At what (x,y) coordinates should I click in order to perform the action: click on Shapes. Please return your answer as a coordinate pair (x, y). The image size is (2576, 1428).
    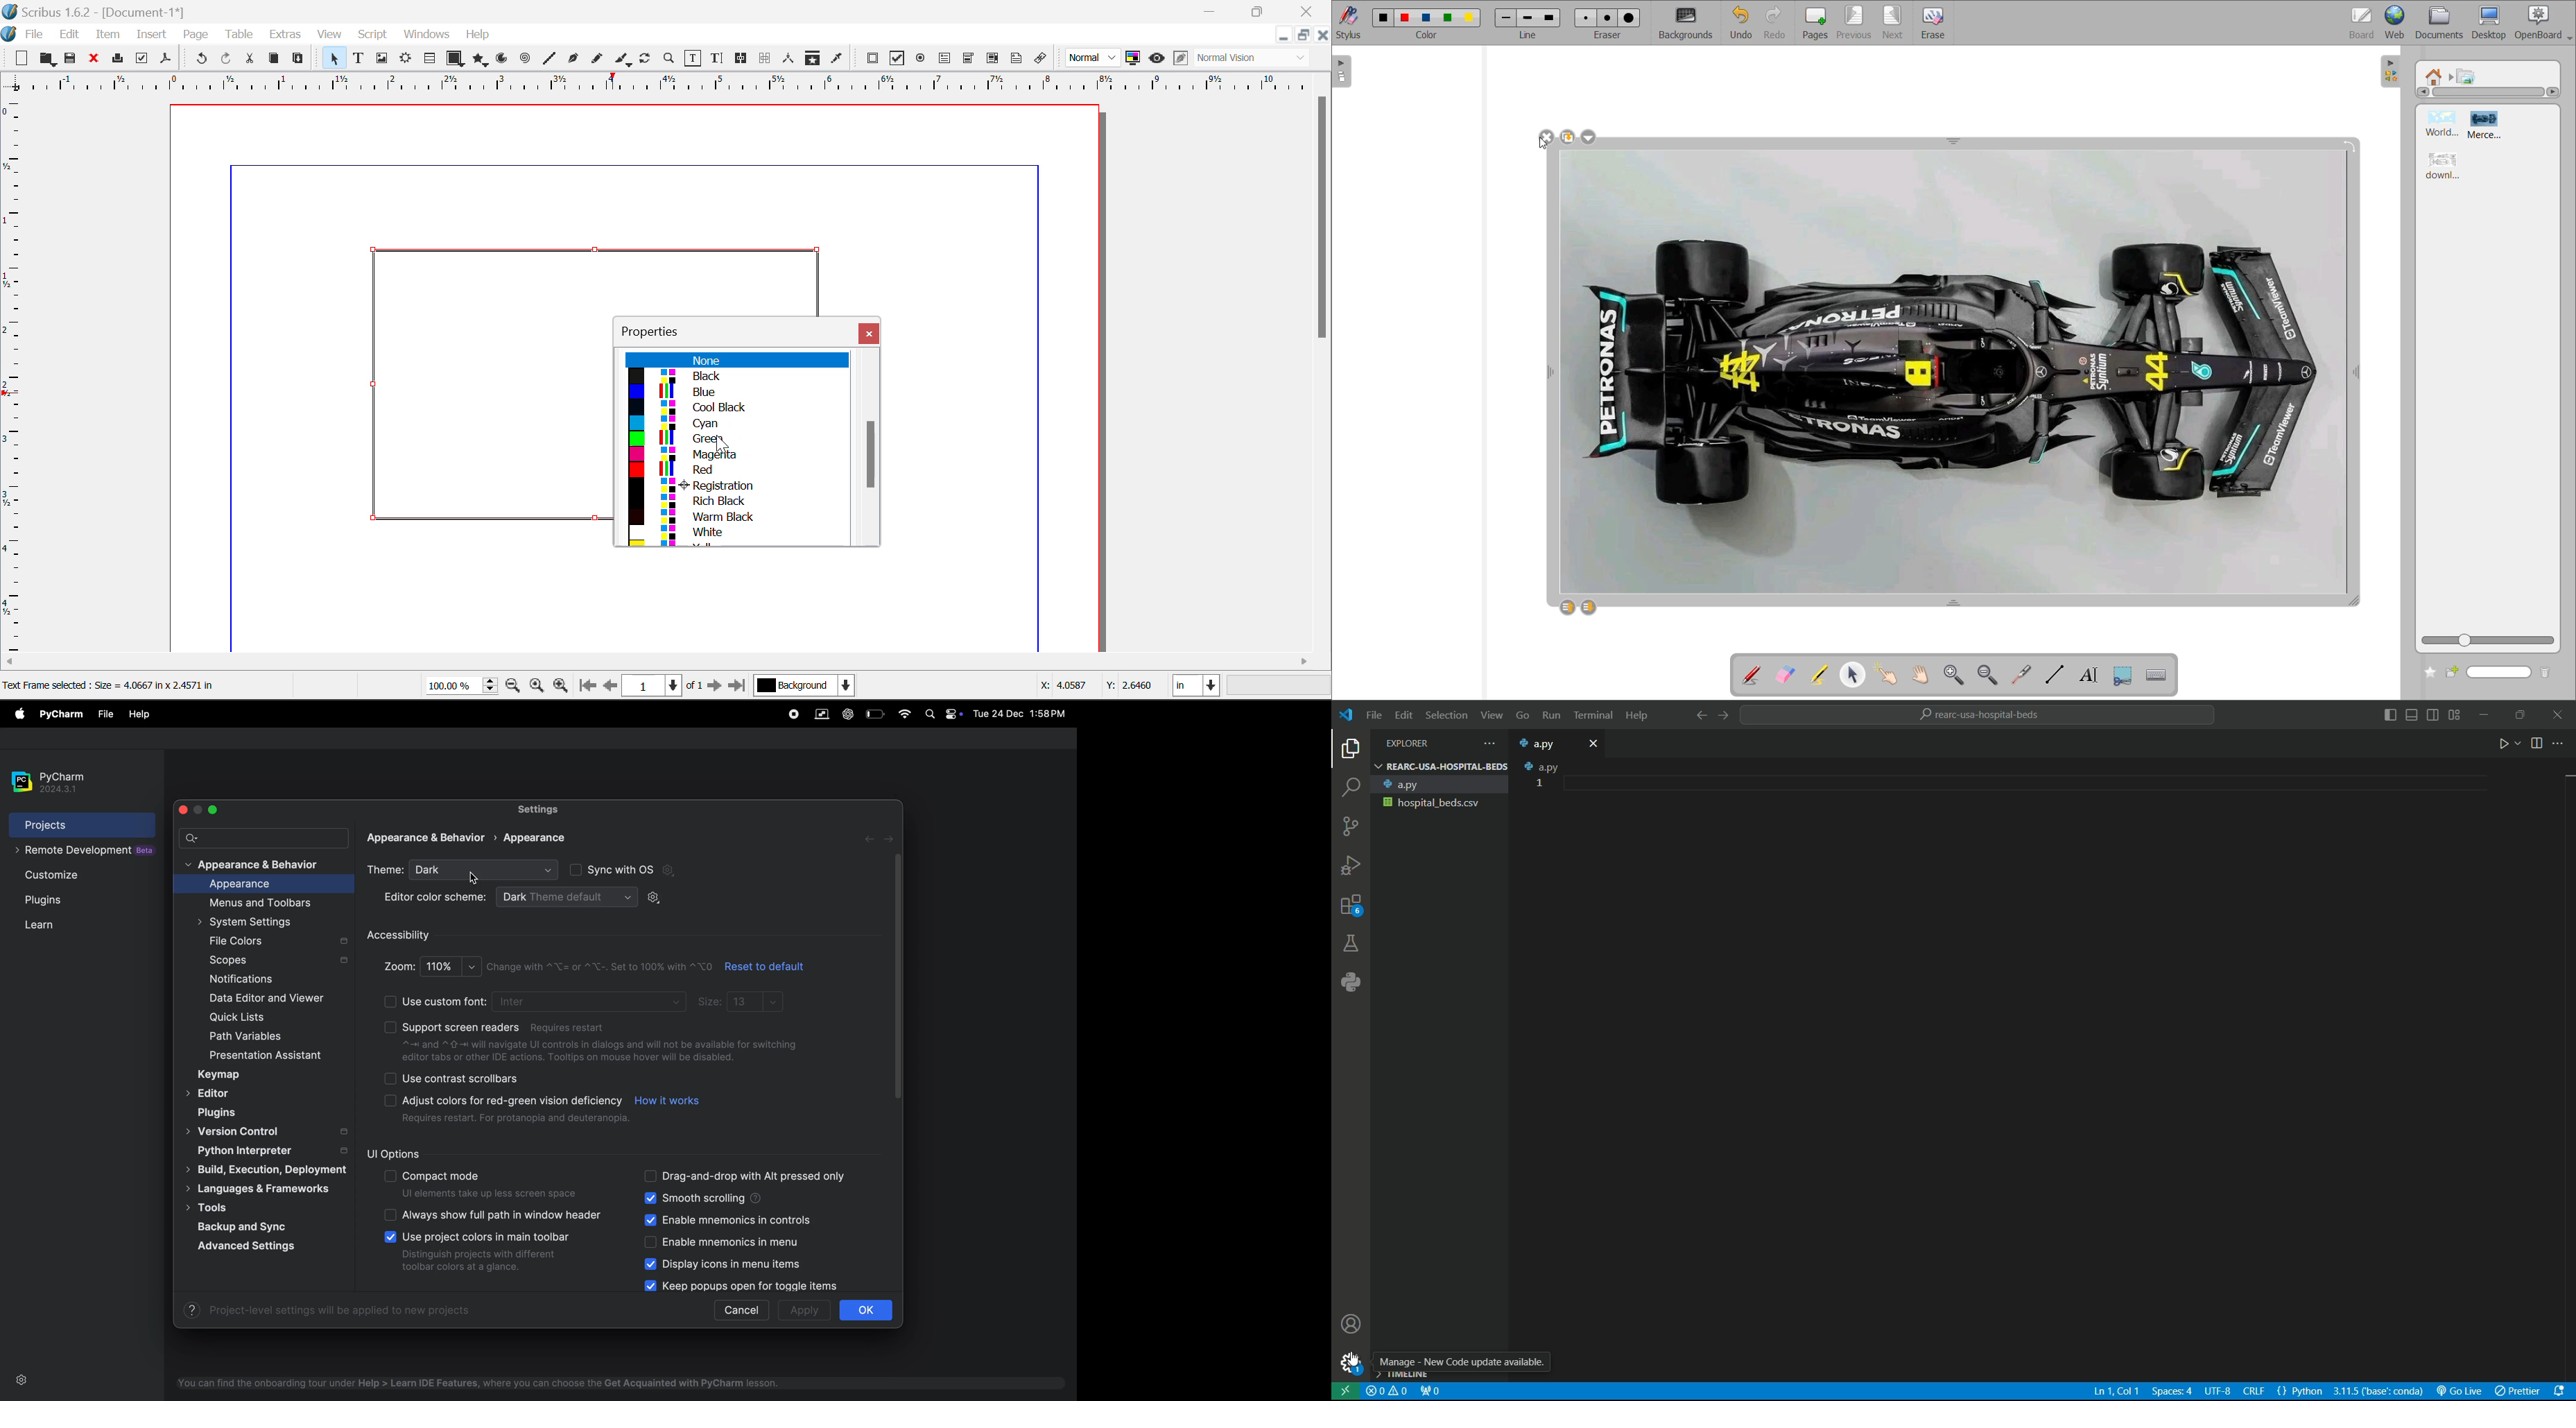
    Looking at the image, I should click on (455, 58).